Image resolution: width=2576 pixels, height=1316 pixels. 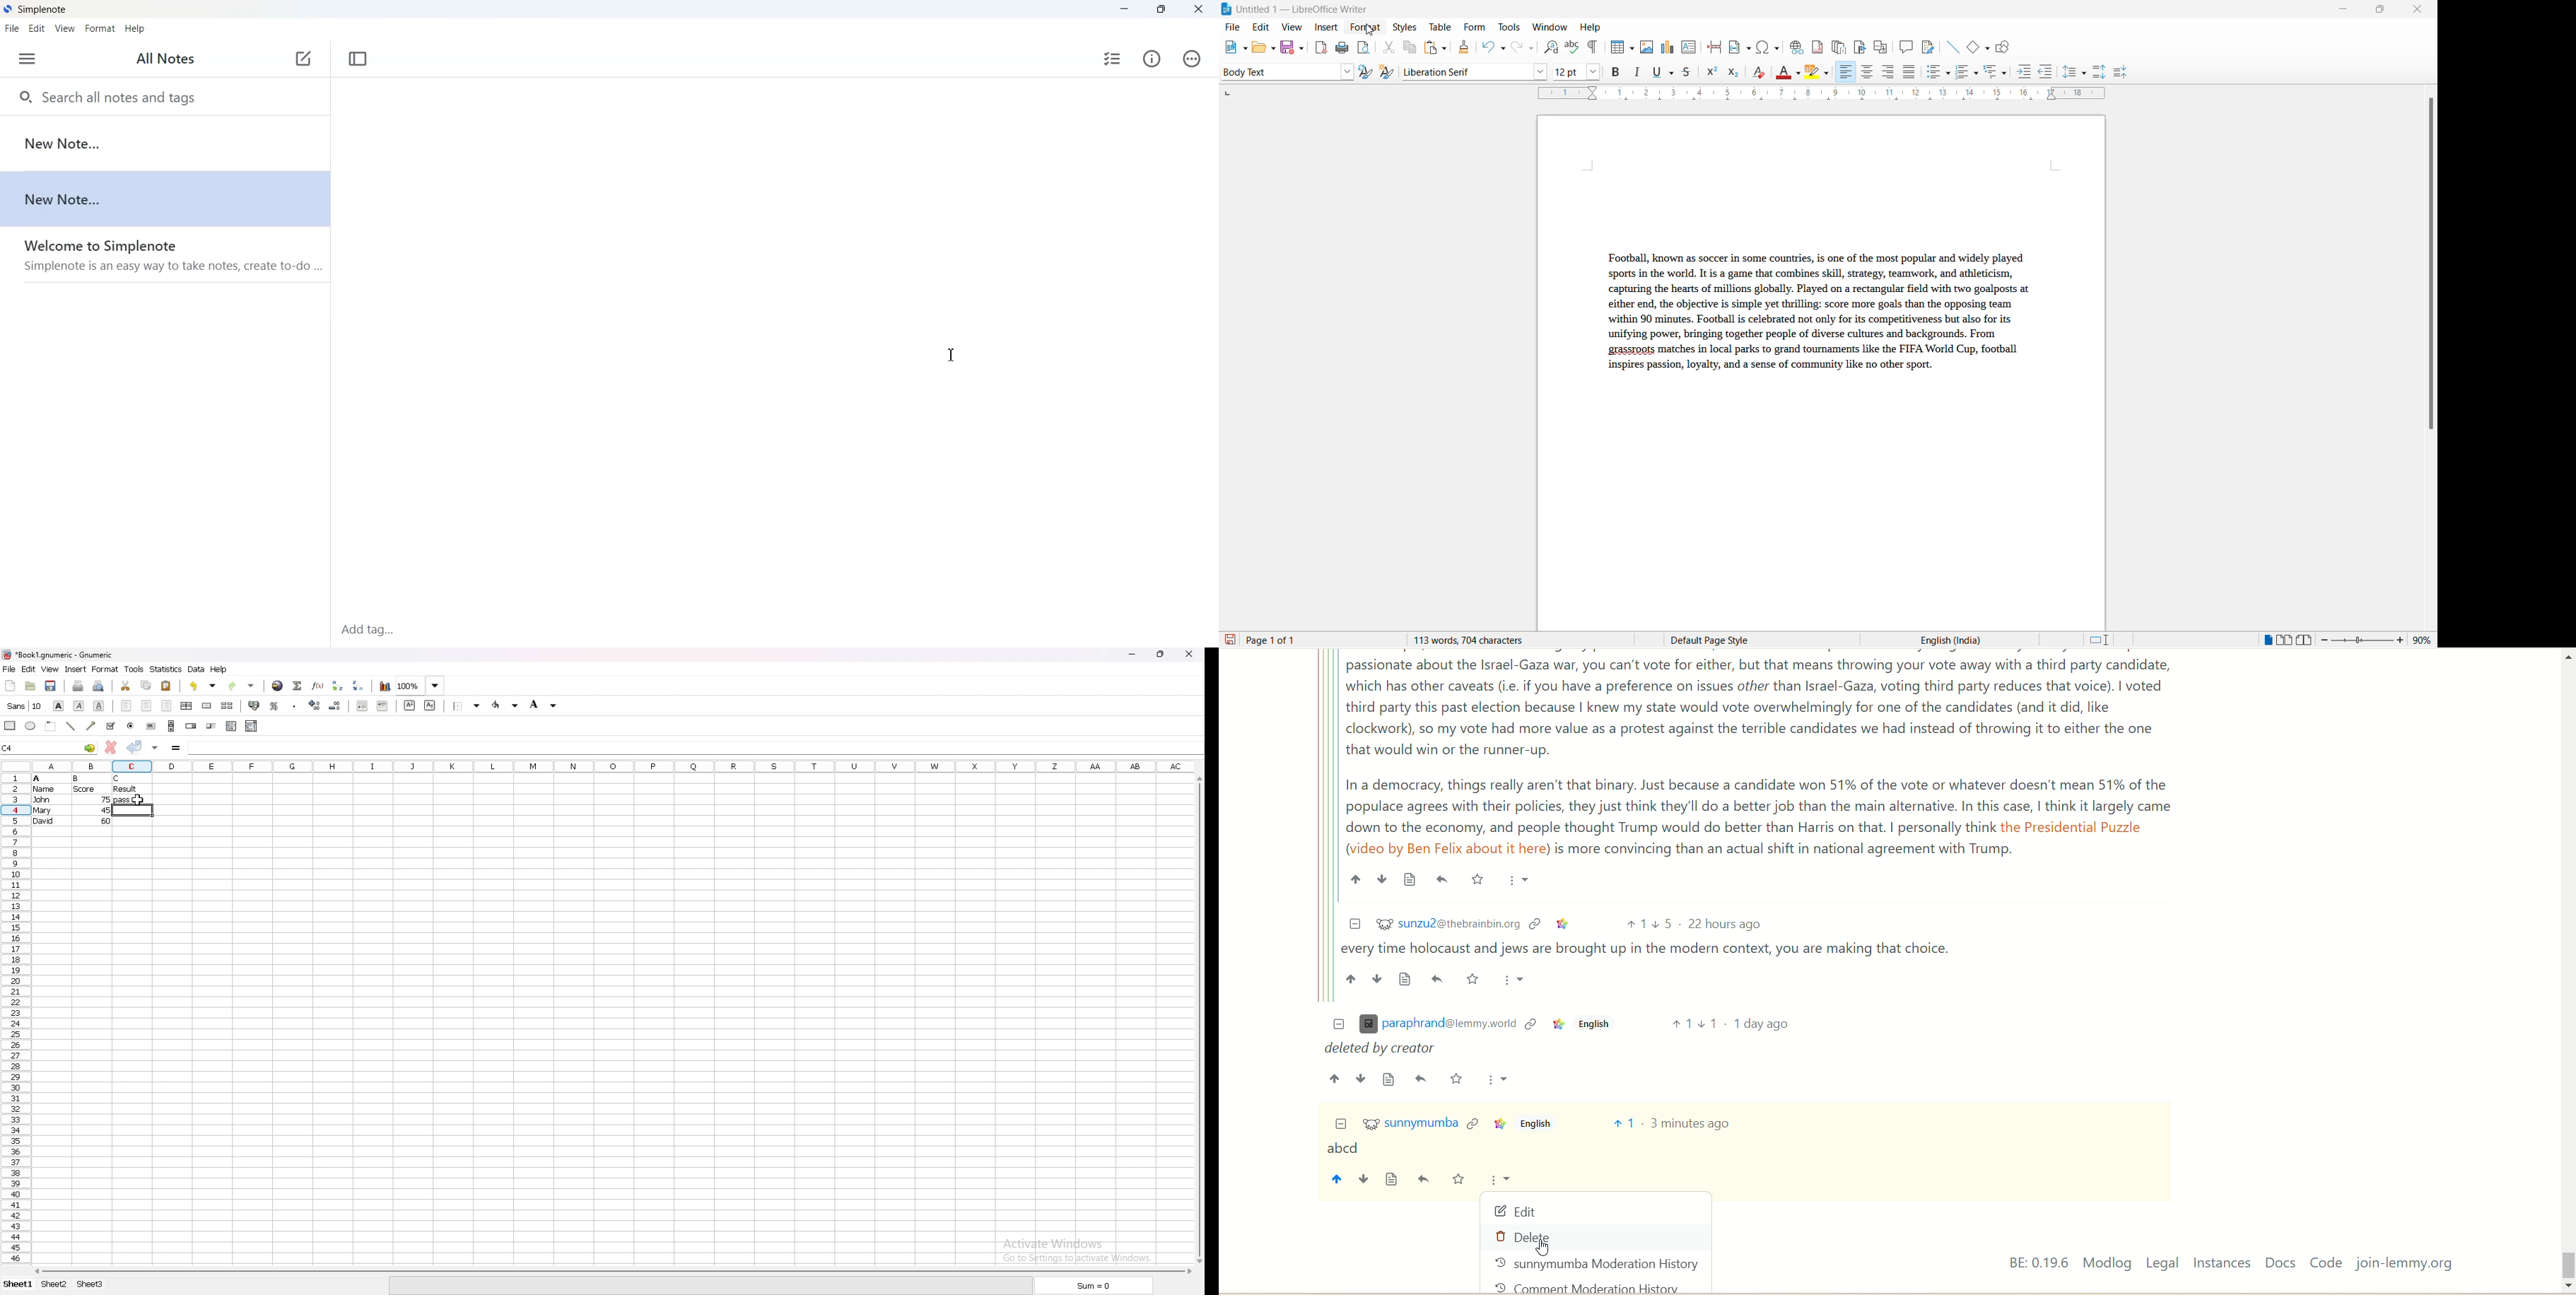 What do you see at coordinates (1692, 72) in the screenshot?
I see `strike through` at bounding box center [1692, 72].